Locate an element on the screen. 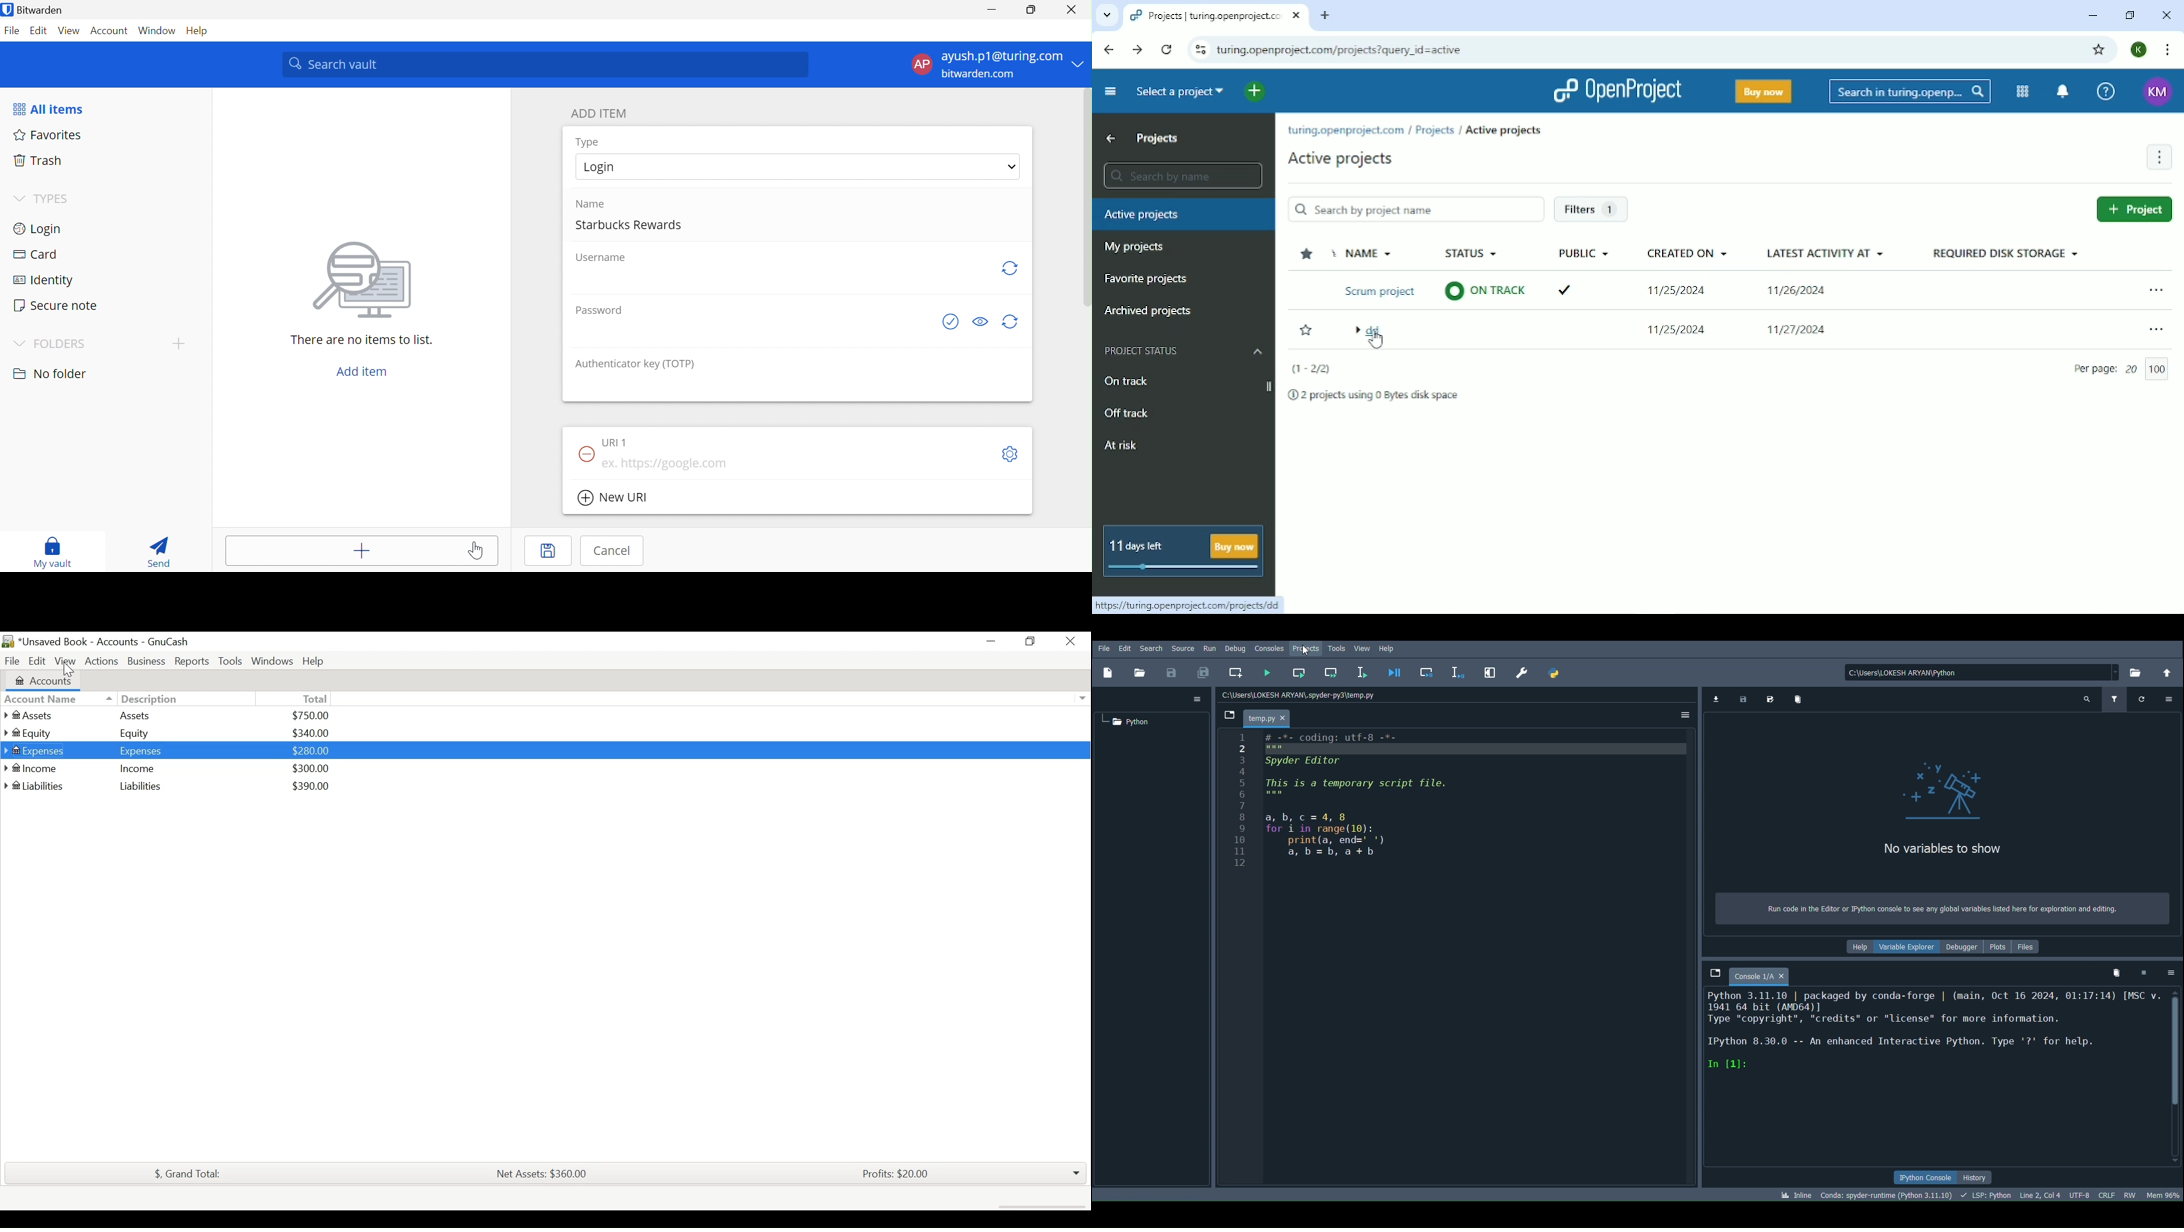 The image size is (2184, 1232). File is located at coordinates (11, 659).